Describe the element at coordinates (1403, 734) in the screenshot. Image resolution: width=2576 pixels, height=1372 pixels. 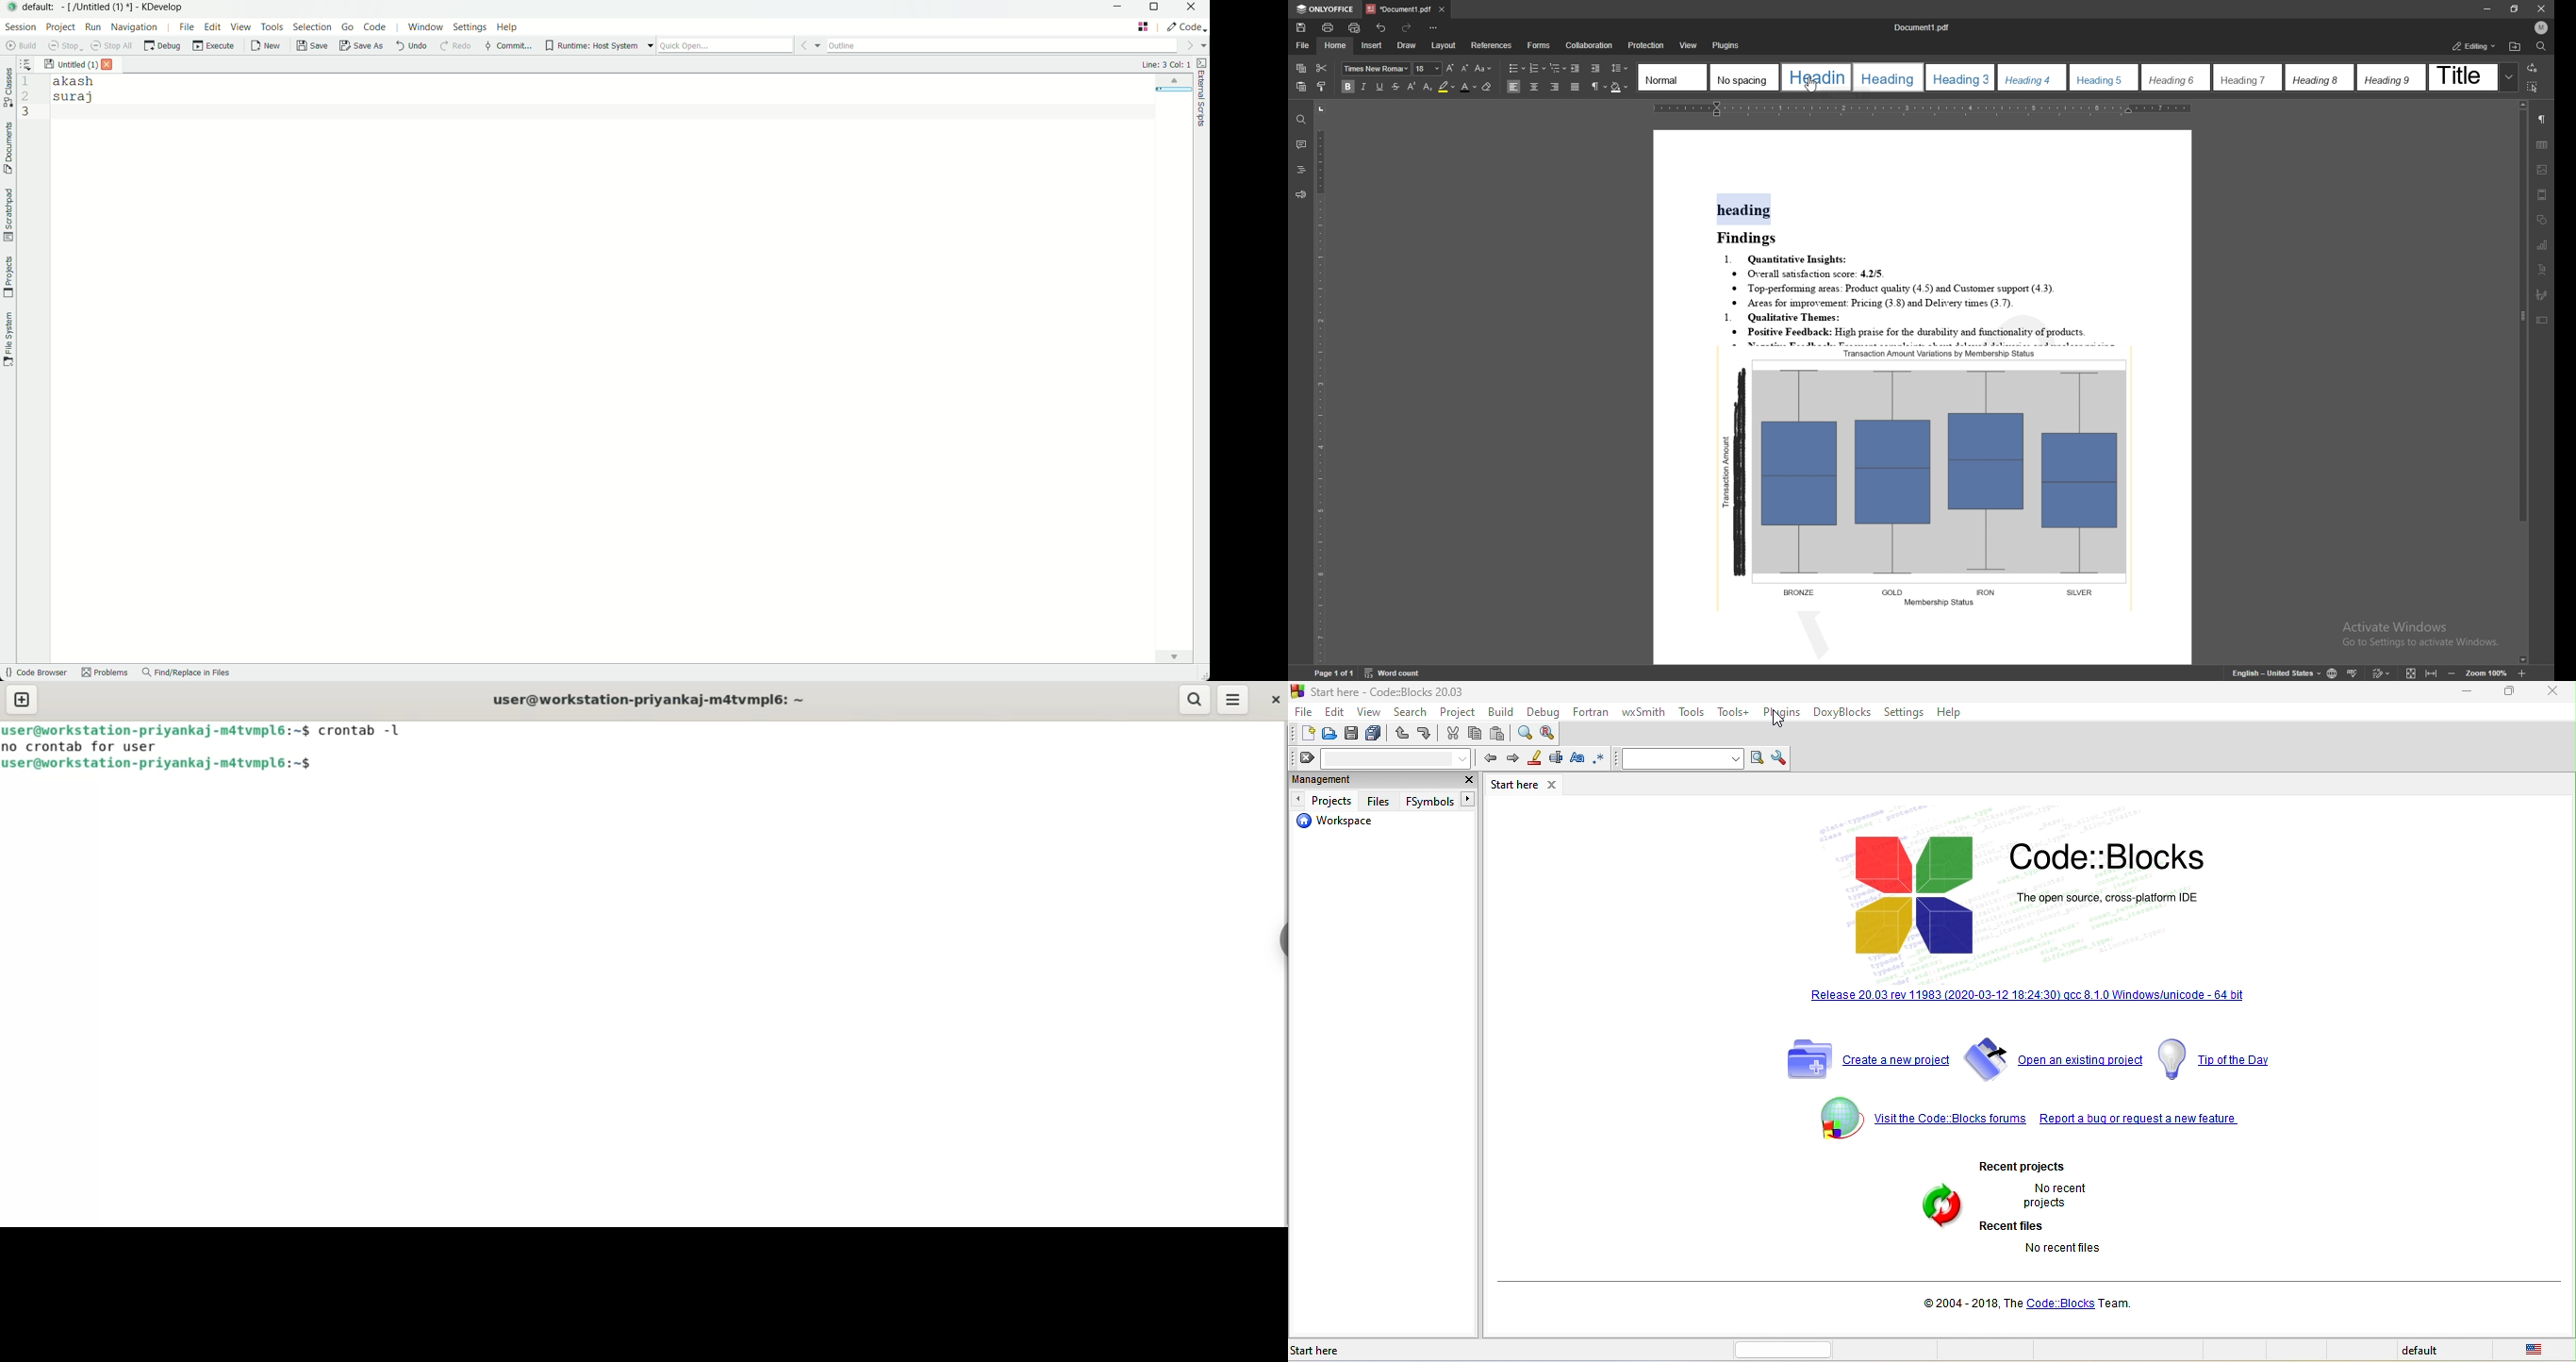
I see `undo` at that location.